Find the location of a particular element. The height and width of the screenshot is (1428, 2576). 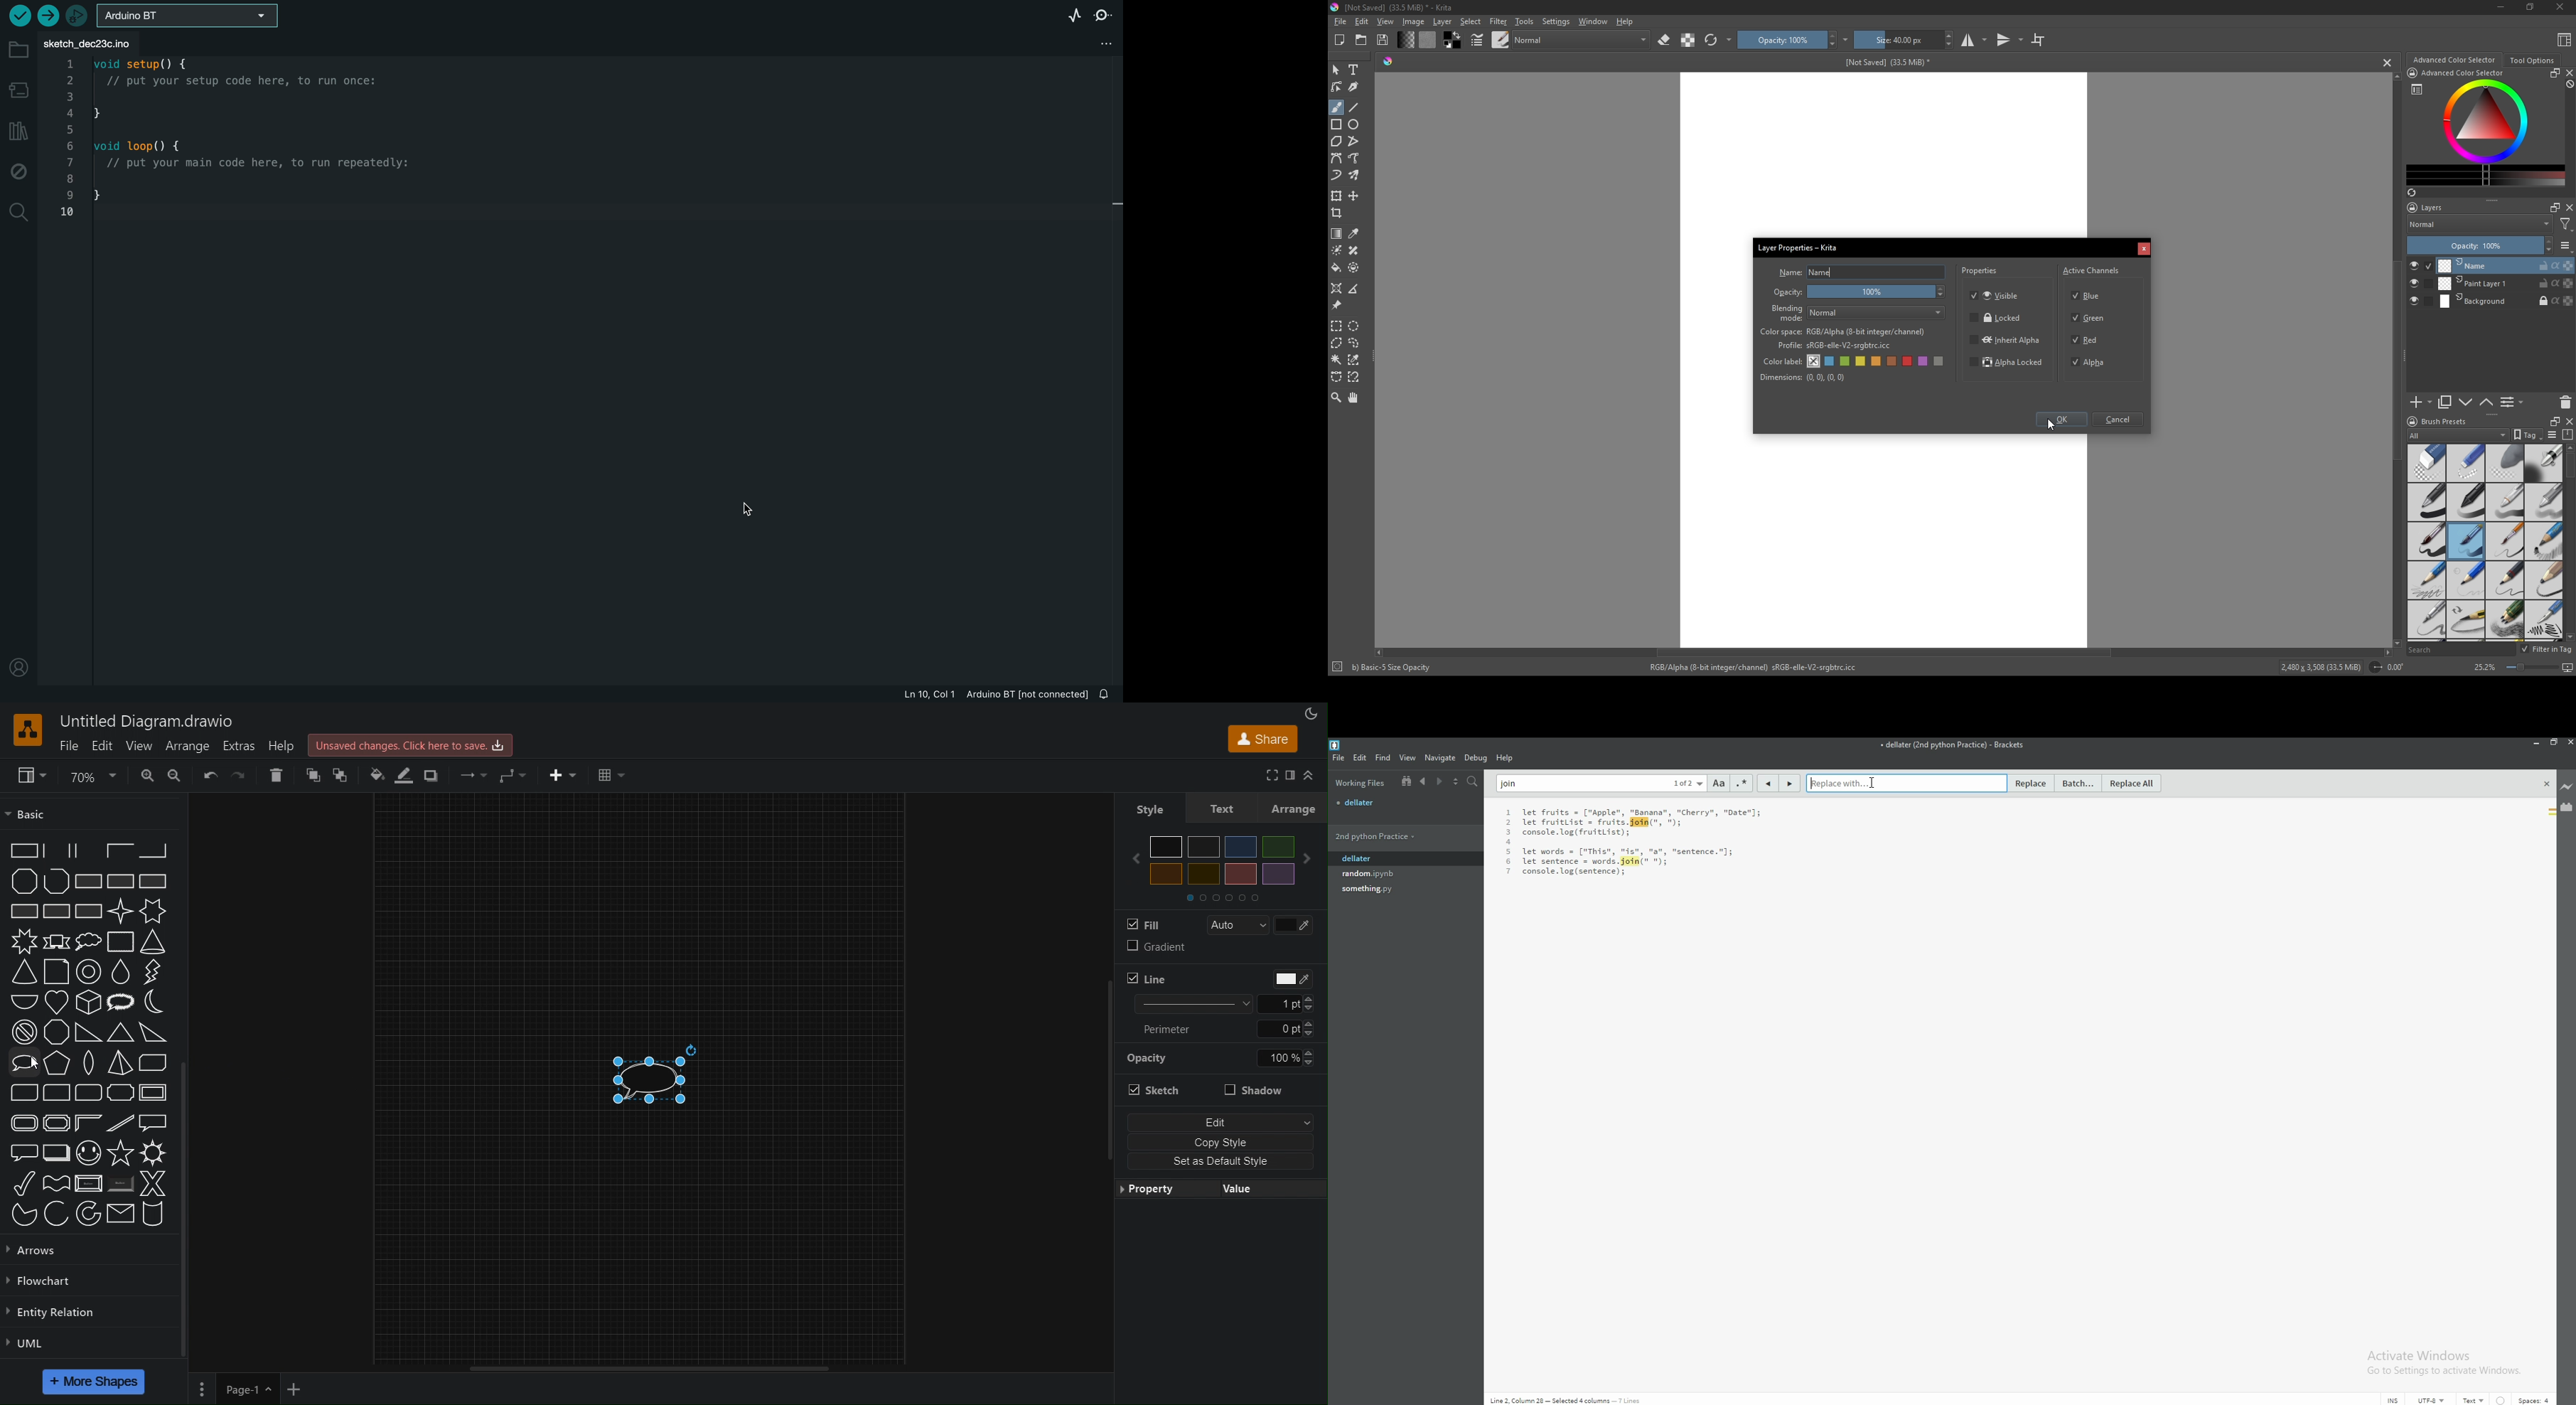

measure is located at coordinates (1356, 289).